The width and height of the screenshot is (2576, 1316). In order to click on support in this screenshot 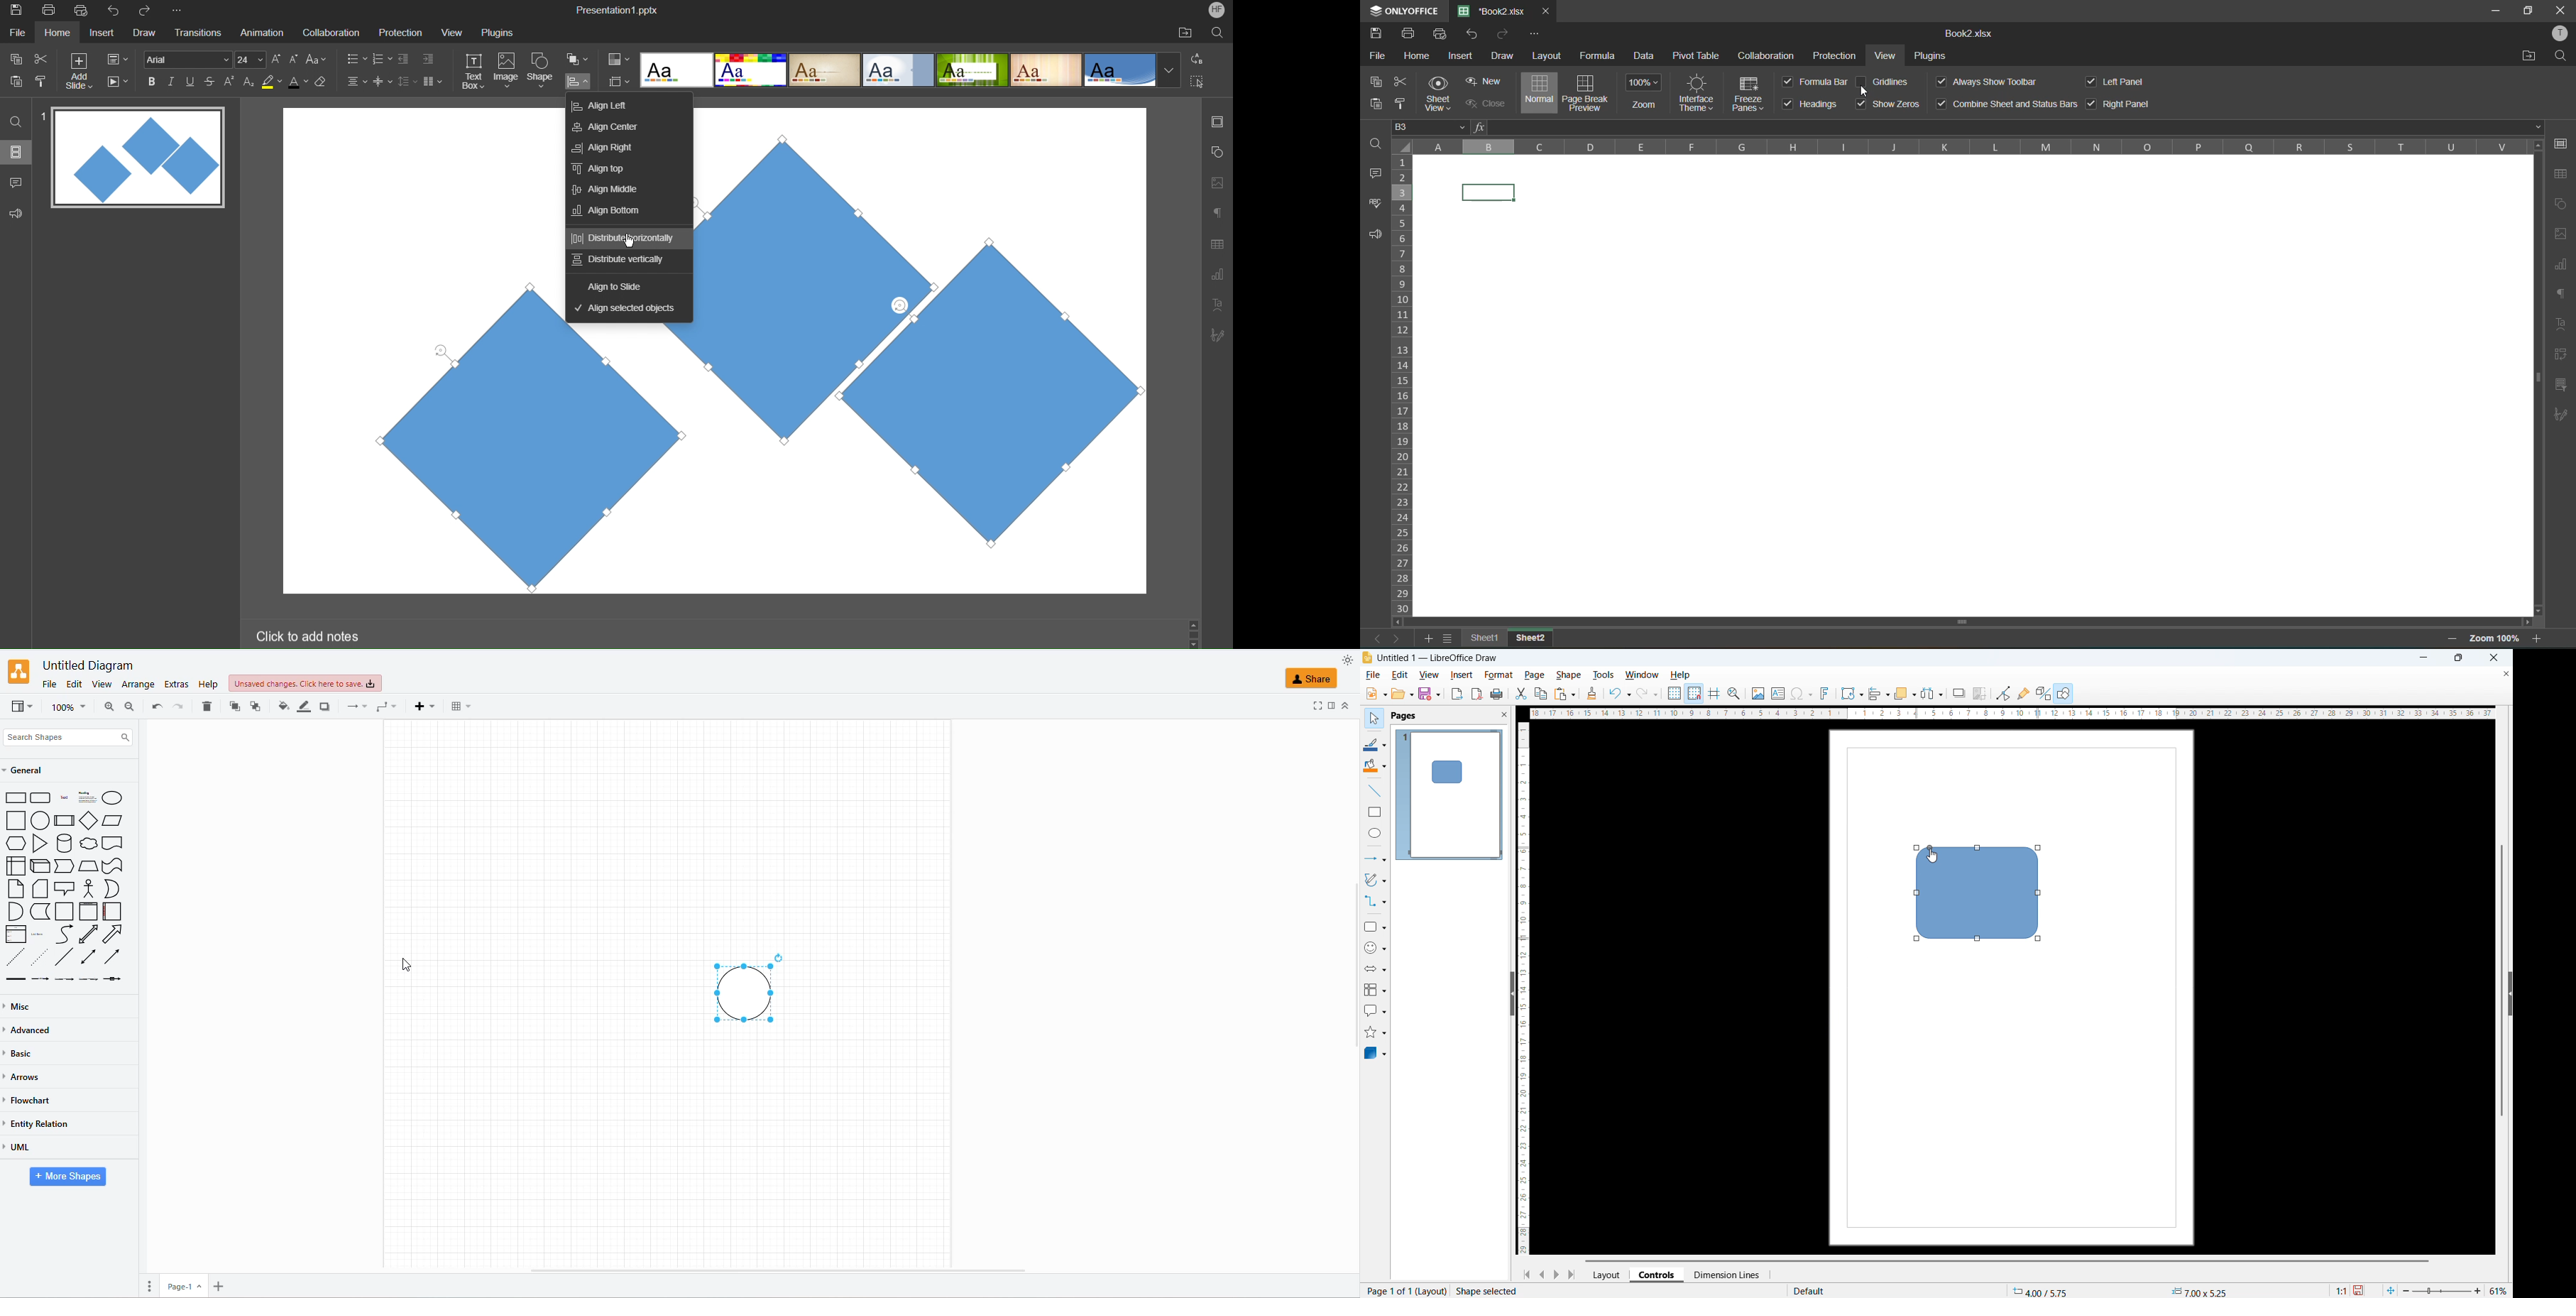, I will do `click(19, 212)`.